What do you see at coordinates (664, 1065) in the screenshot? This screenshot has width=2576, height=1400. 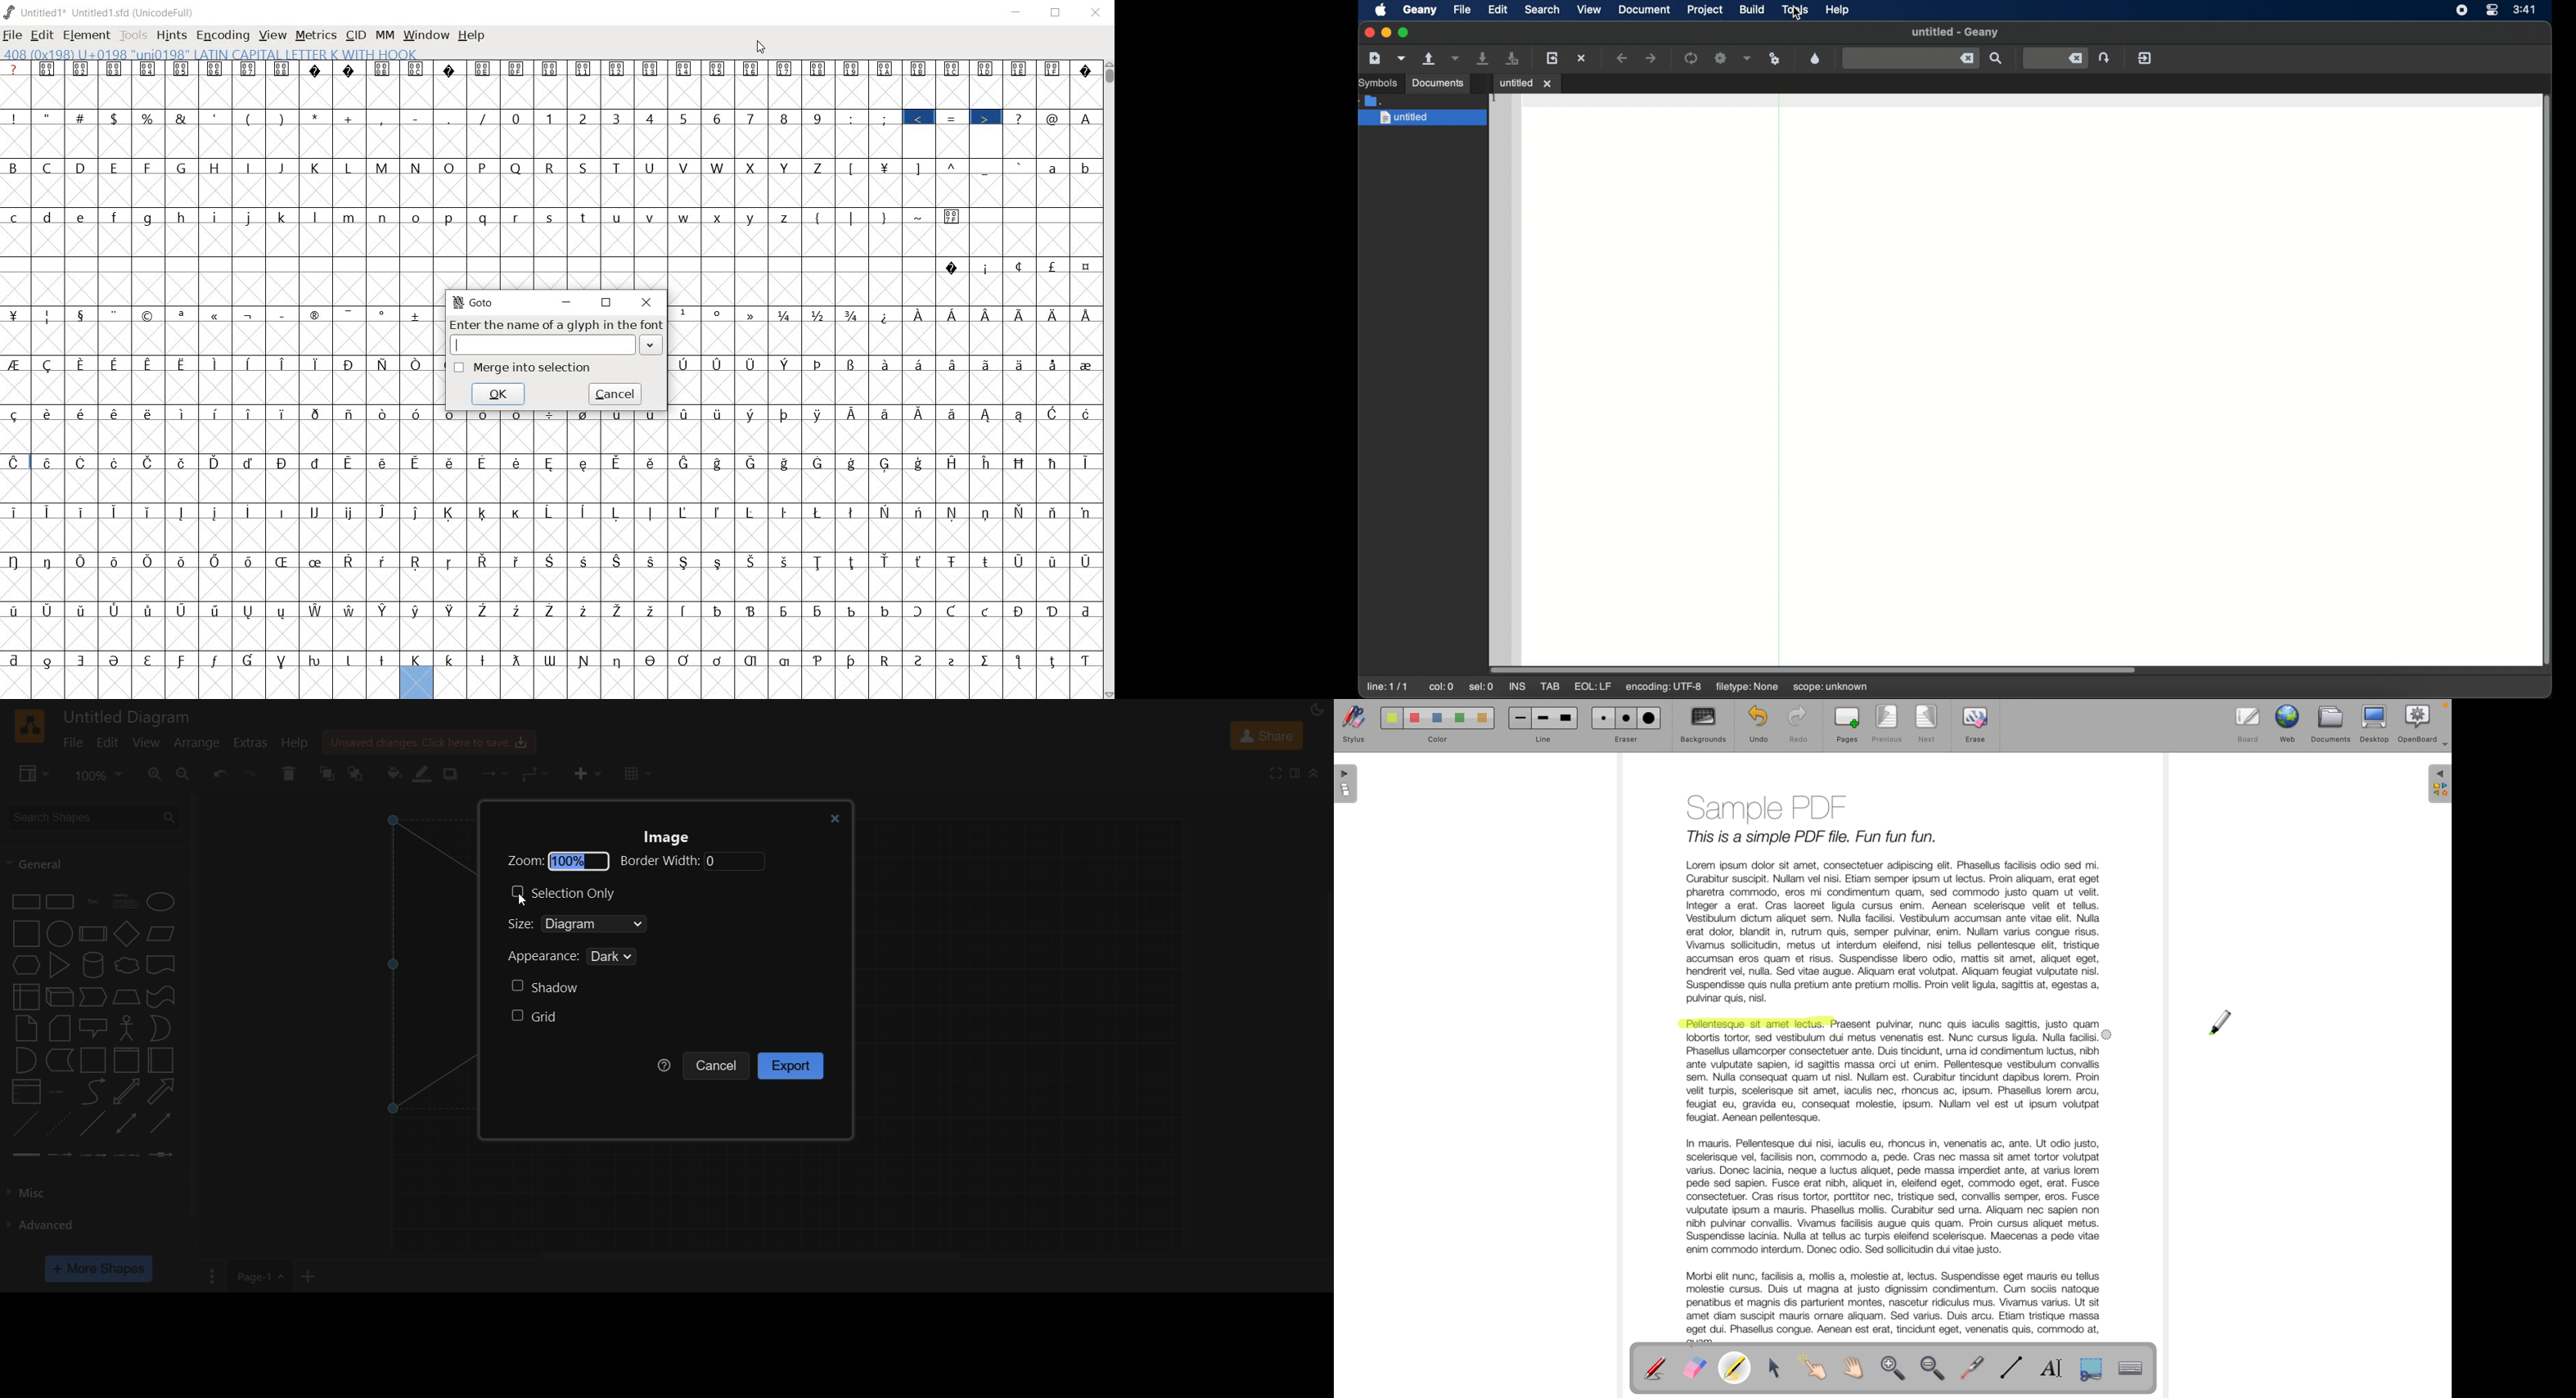 I see `help` at bounding box center [664, 1065].